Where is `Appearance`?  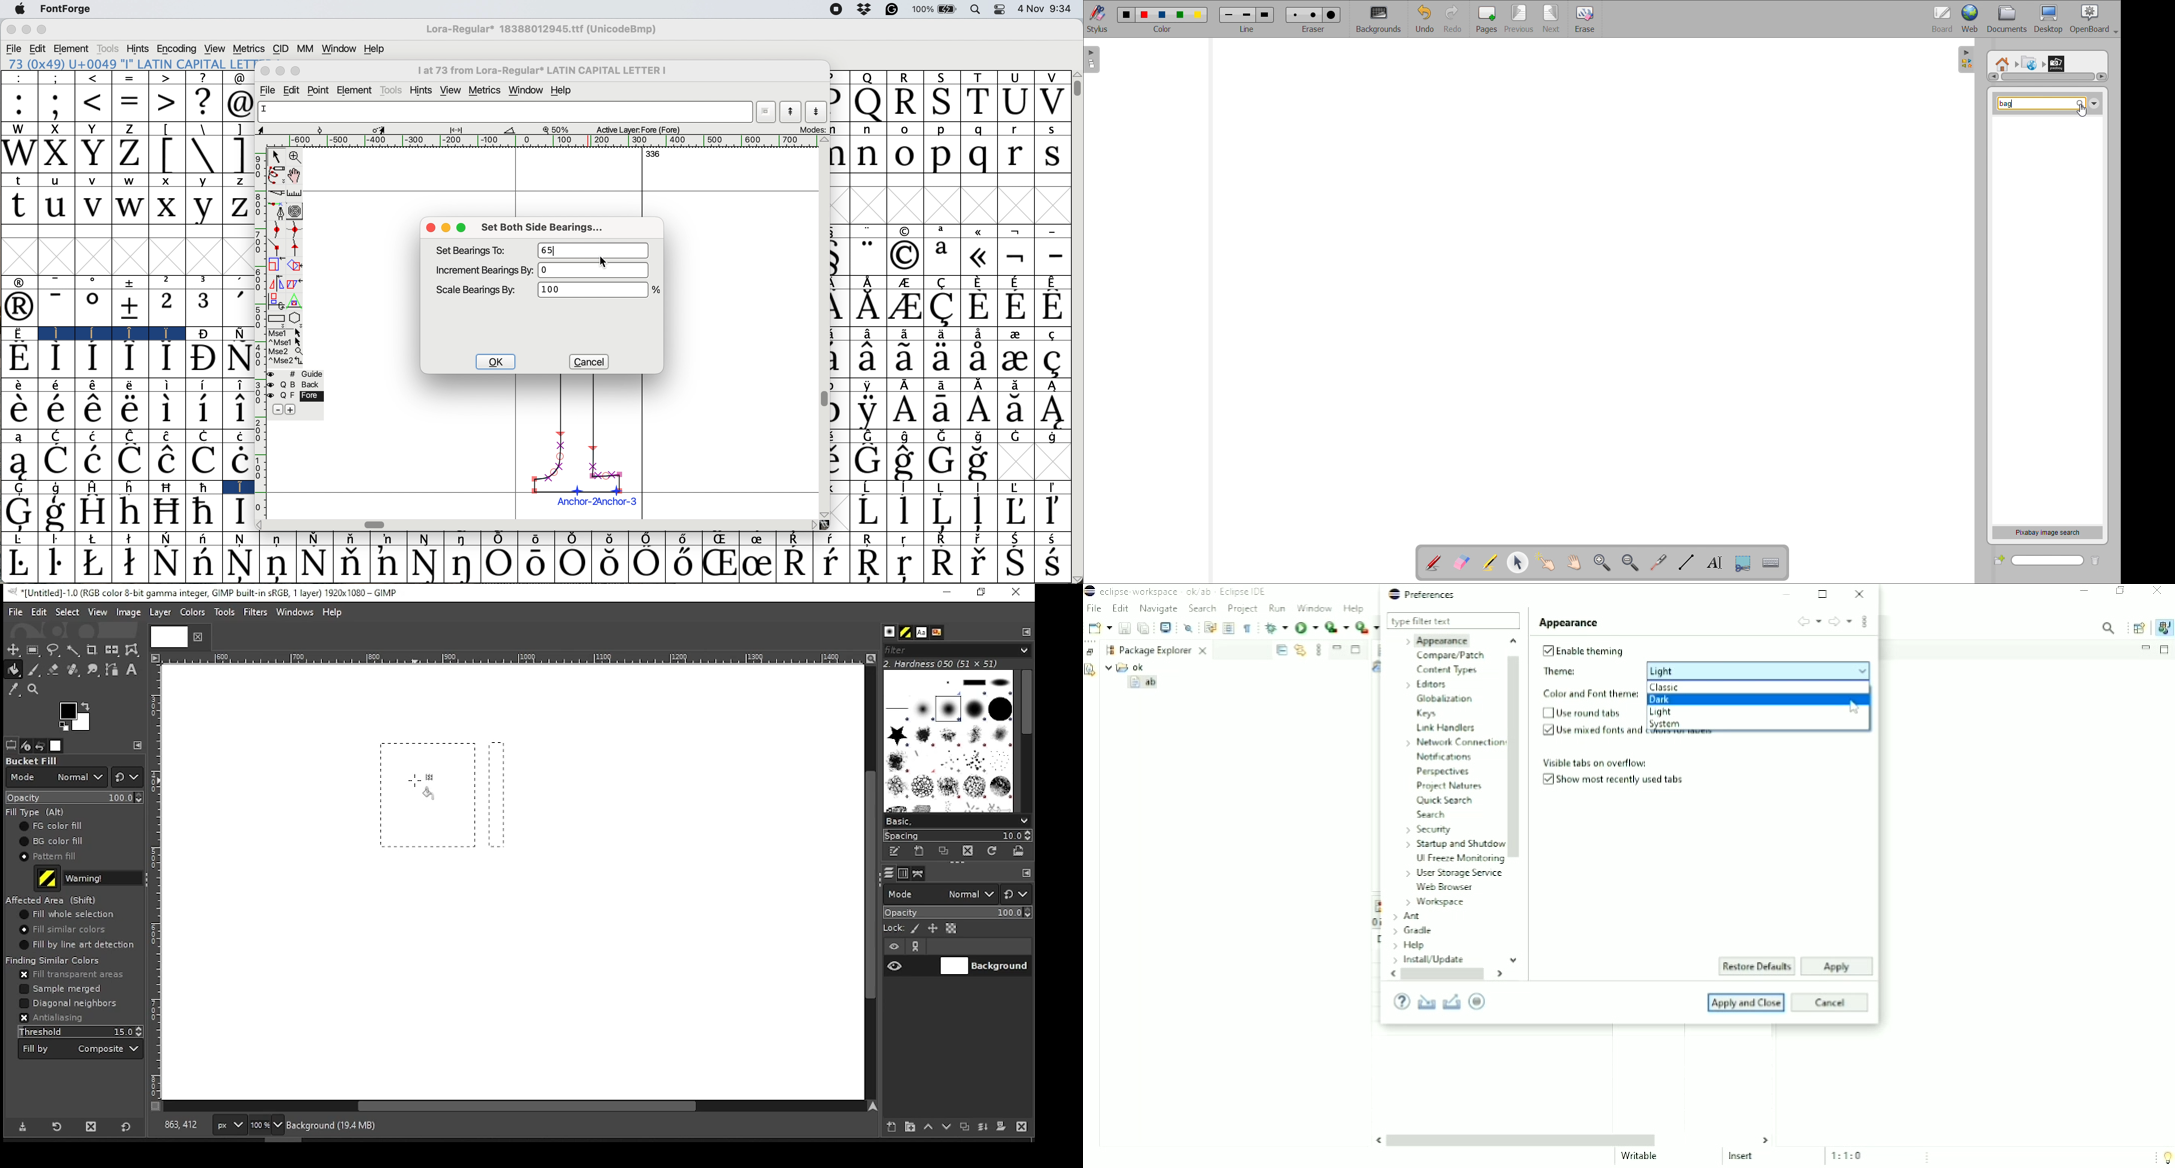 Appearance is located at coordinates (1439, 640).